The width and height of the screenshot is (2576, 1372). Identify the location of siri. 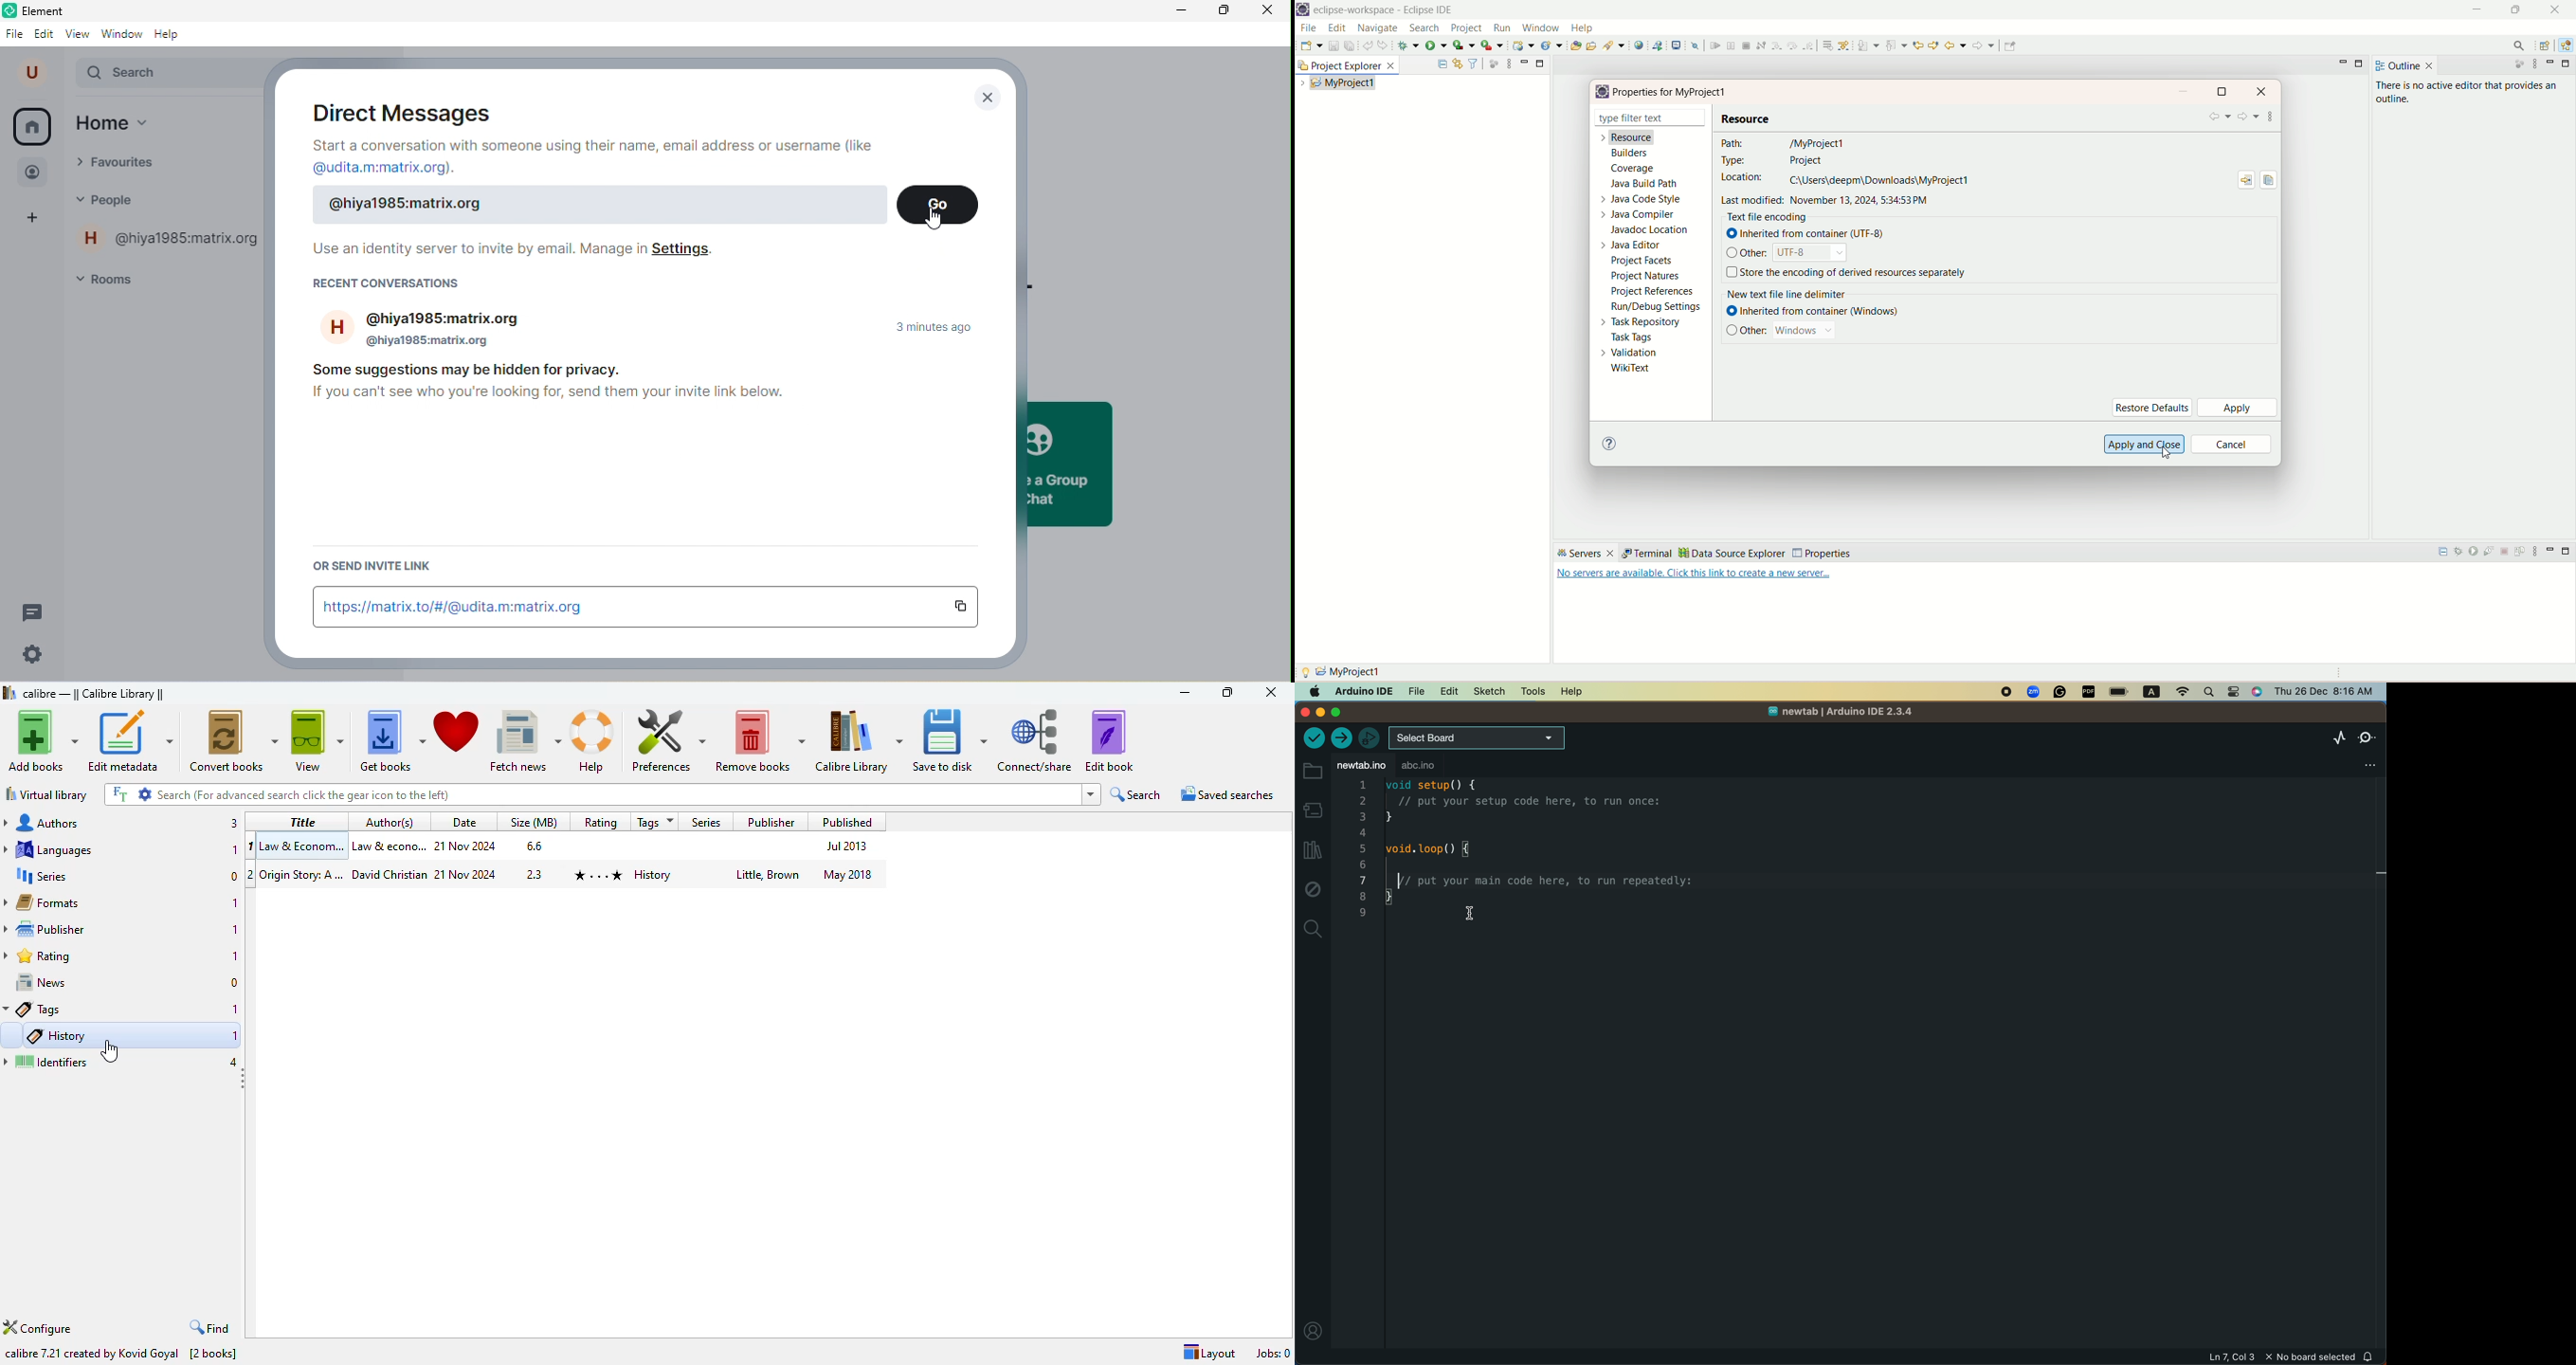
(2259, 693).